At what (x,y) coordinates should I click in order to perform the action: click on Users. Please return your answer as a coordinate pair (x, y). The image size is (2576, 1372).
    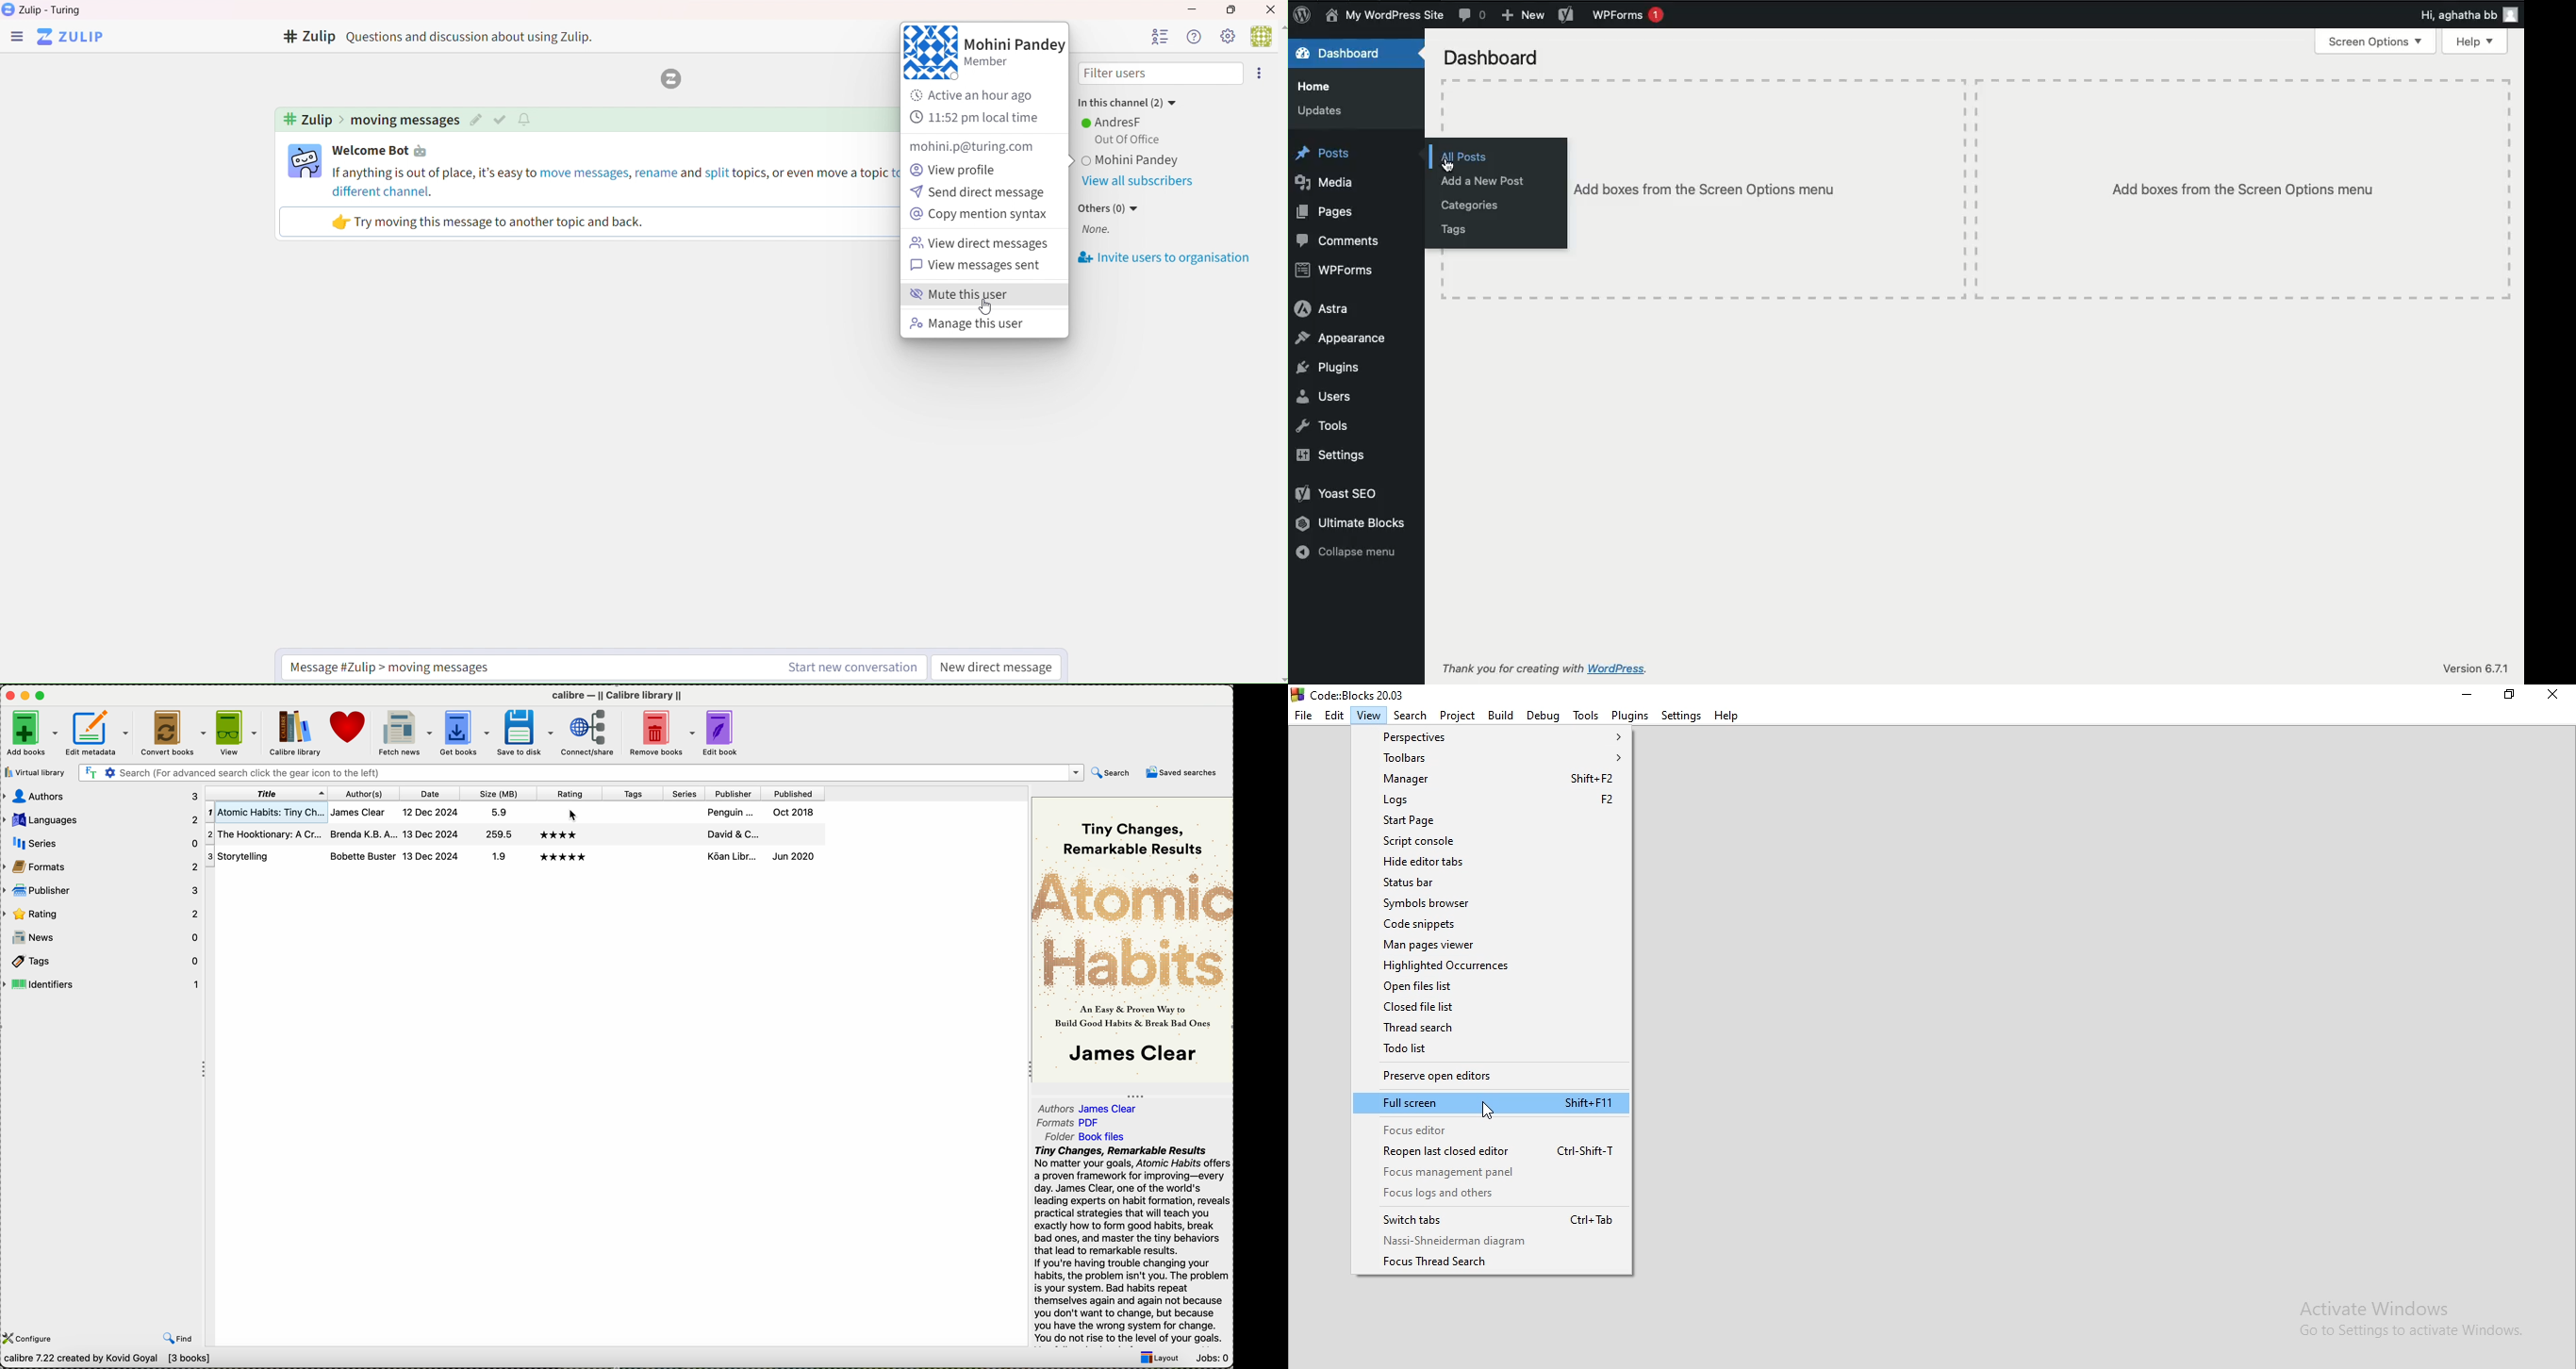
    Looking at the image, I should click on (1159, 36).